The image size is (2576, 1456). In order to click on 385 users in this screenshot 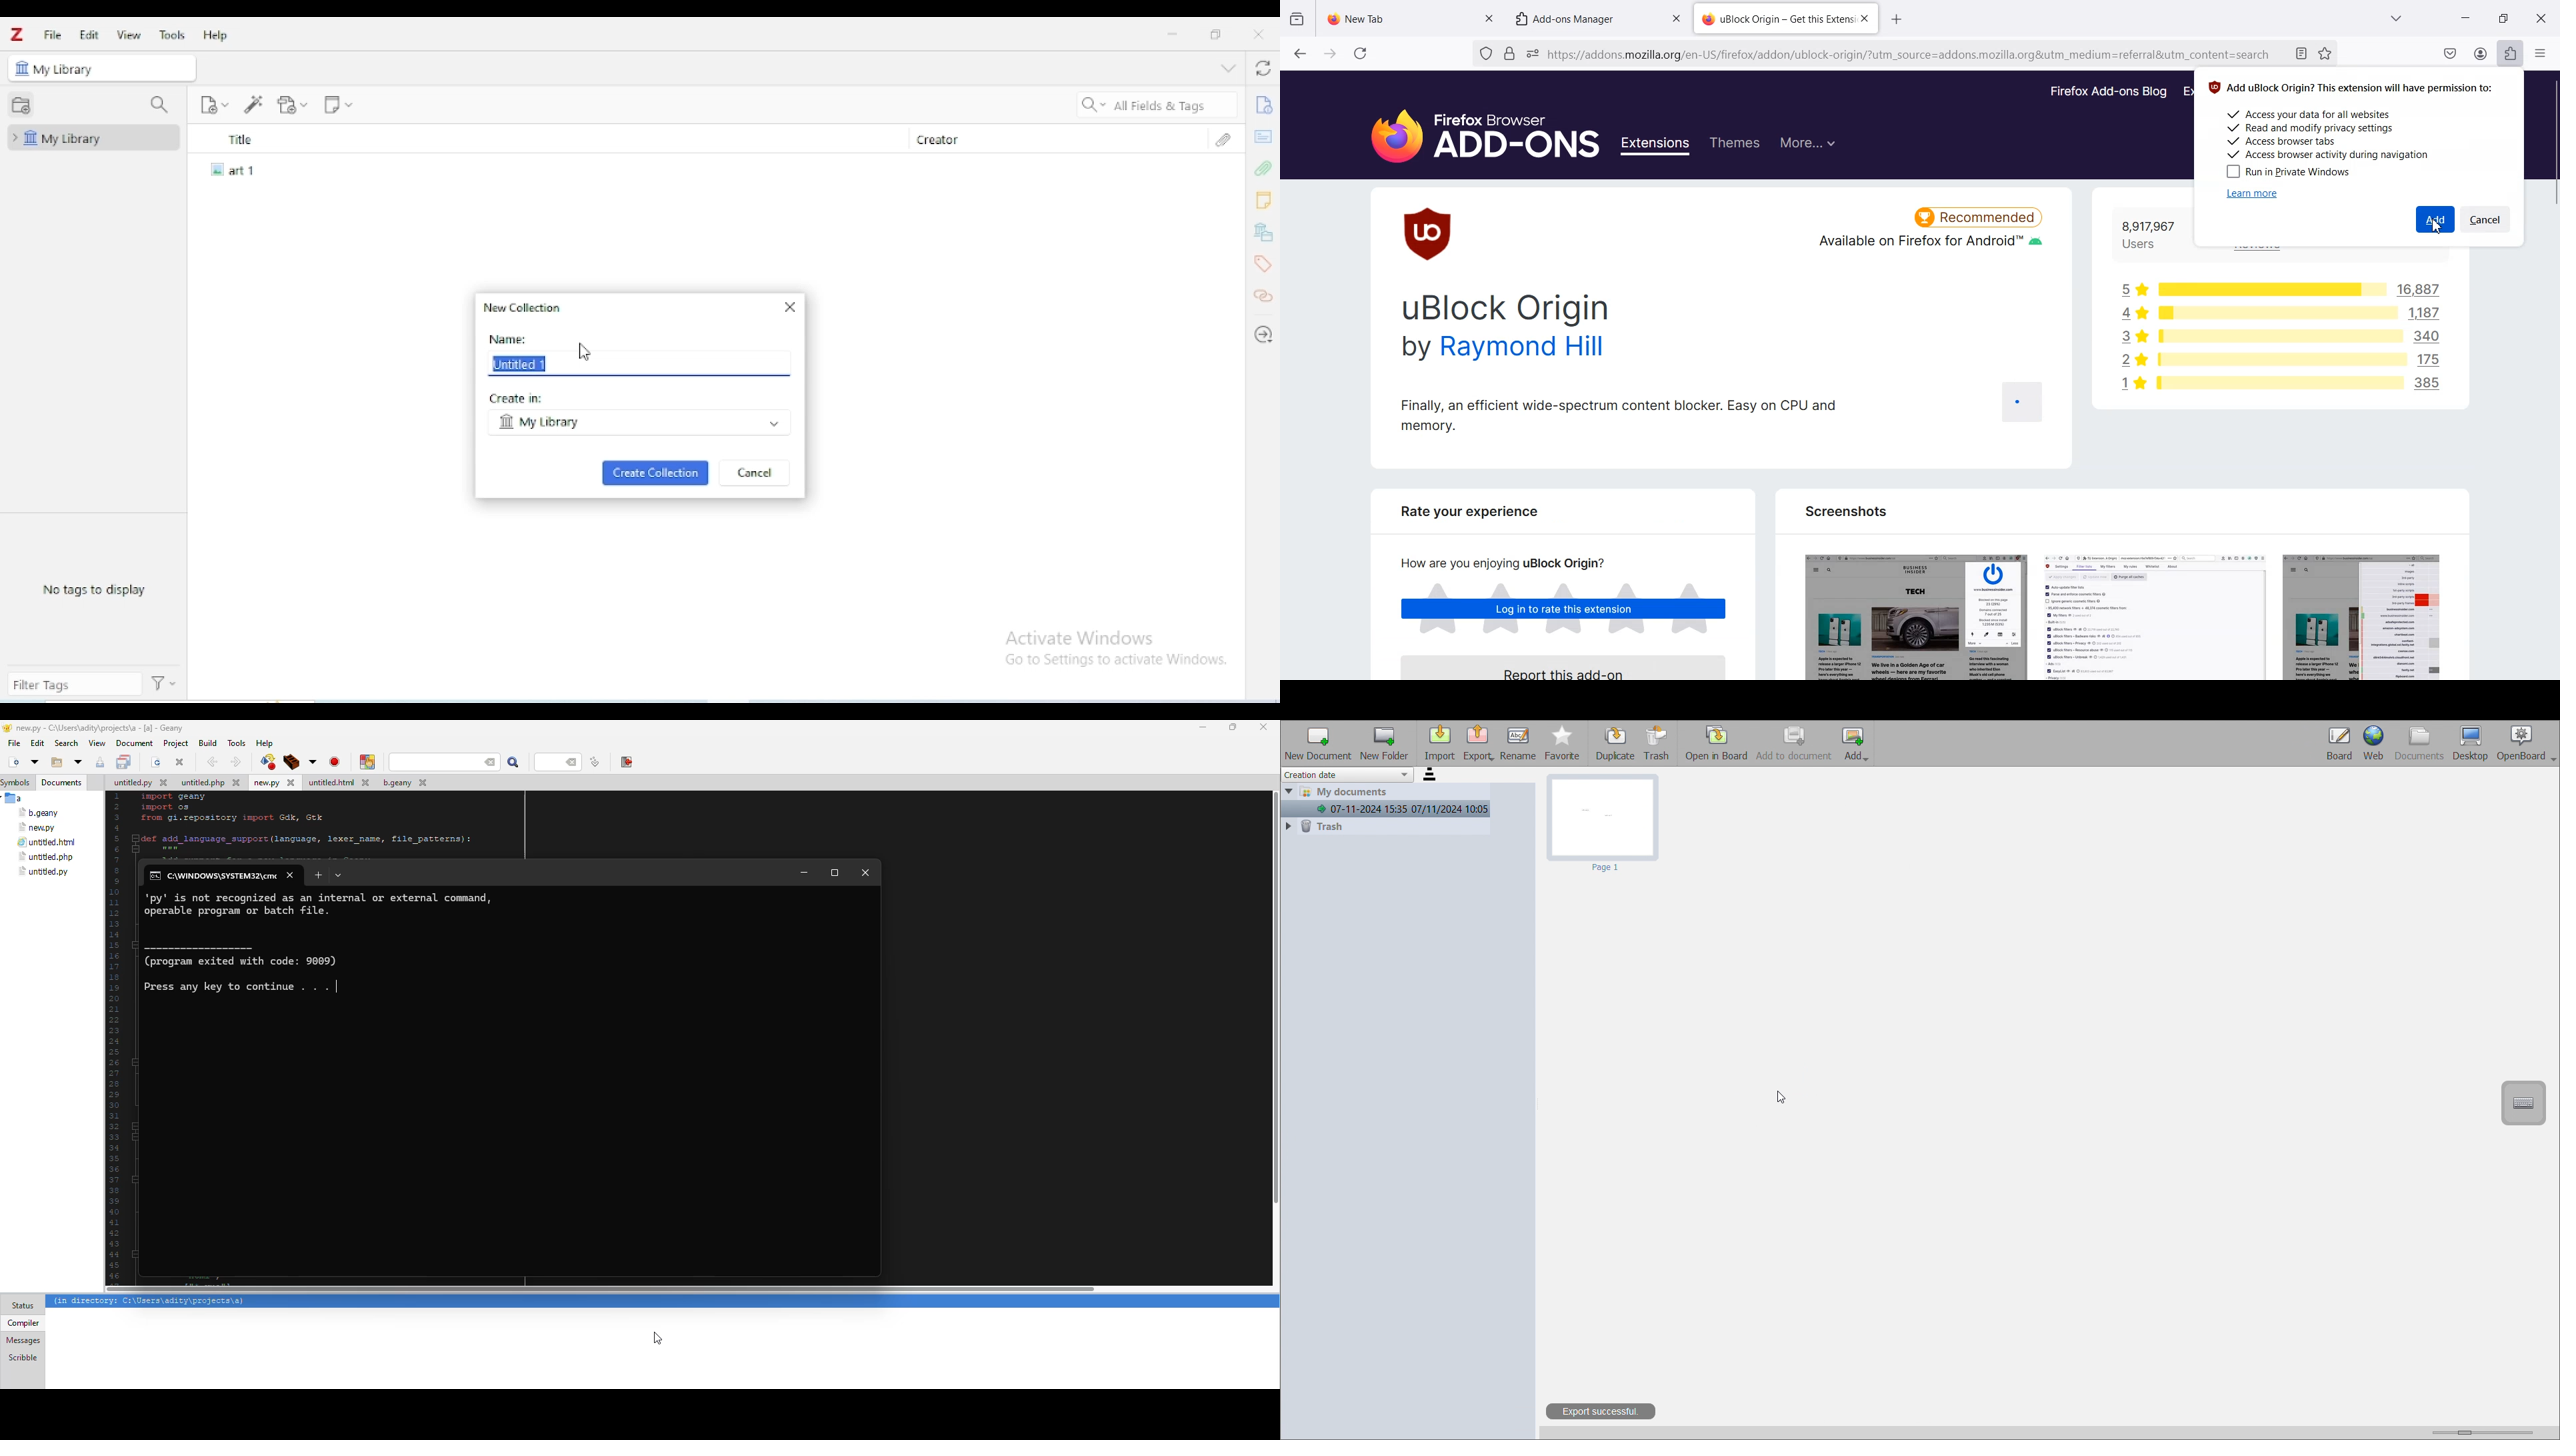, I will do `click(2433, 385)`.